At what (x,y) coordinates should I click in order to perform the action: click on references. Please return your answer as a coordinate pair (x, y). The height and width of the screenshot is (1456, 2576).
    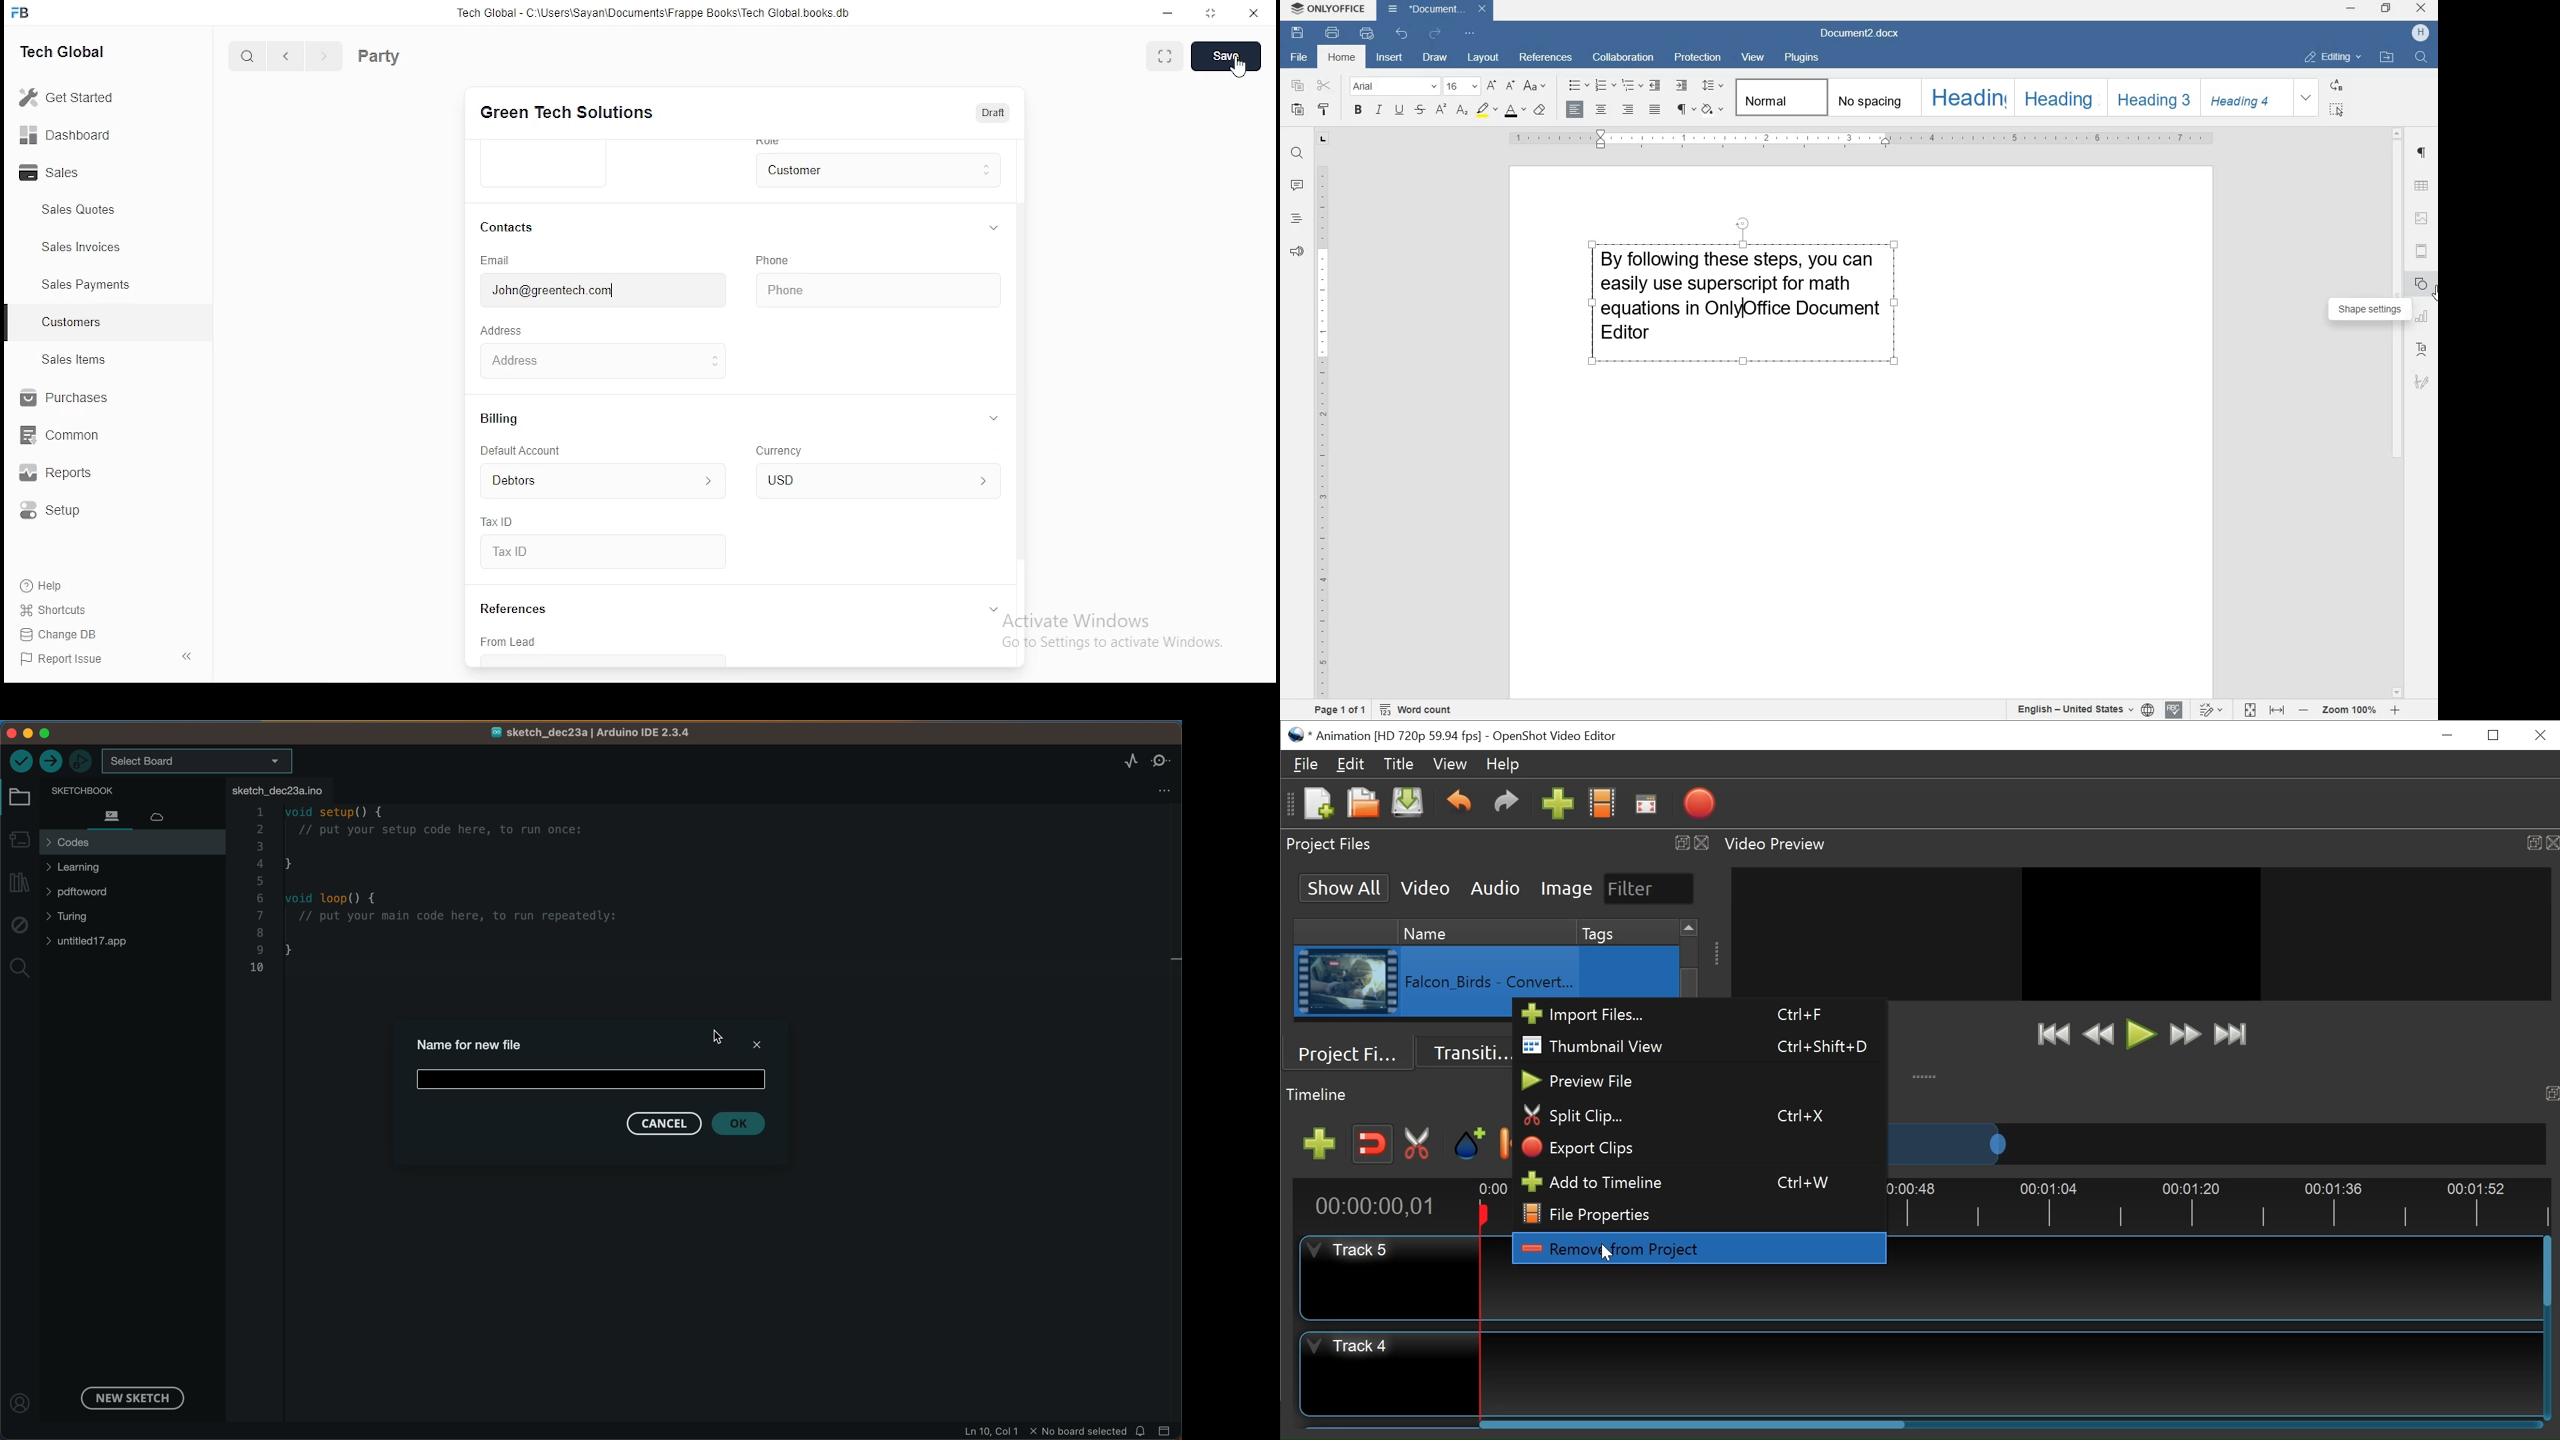
    Looking at the image, I should click on (1546, 59).